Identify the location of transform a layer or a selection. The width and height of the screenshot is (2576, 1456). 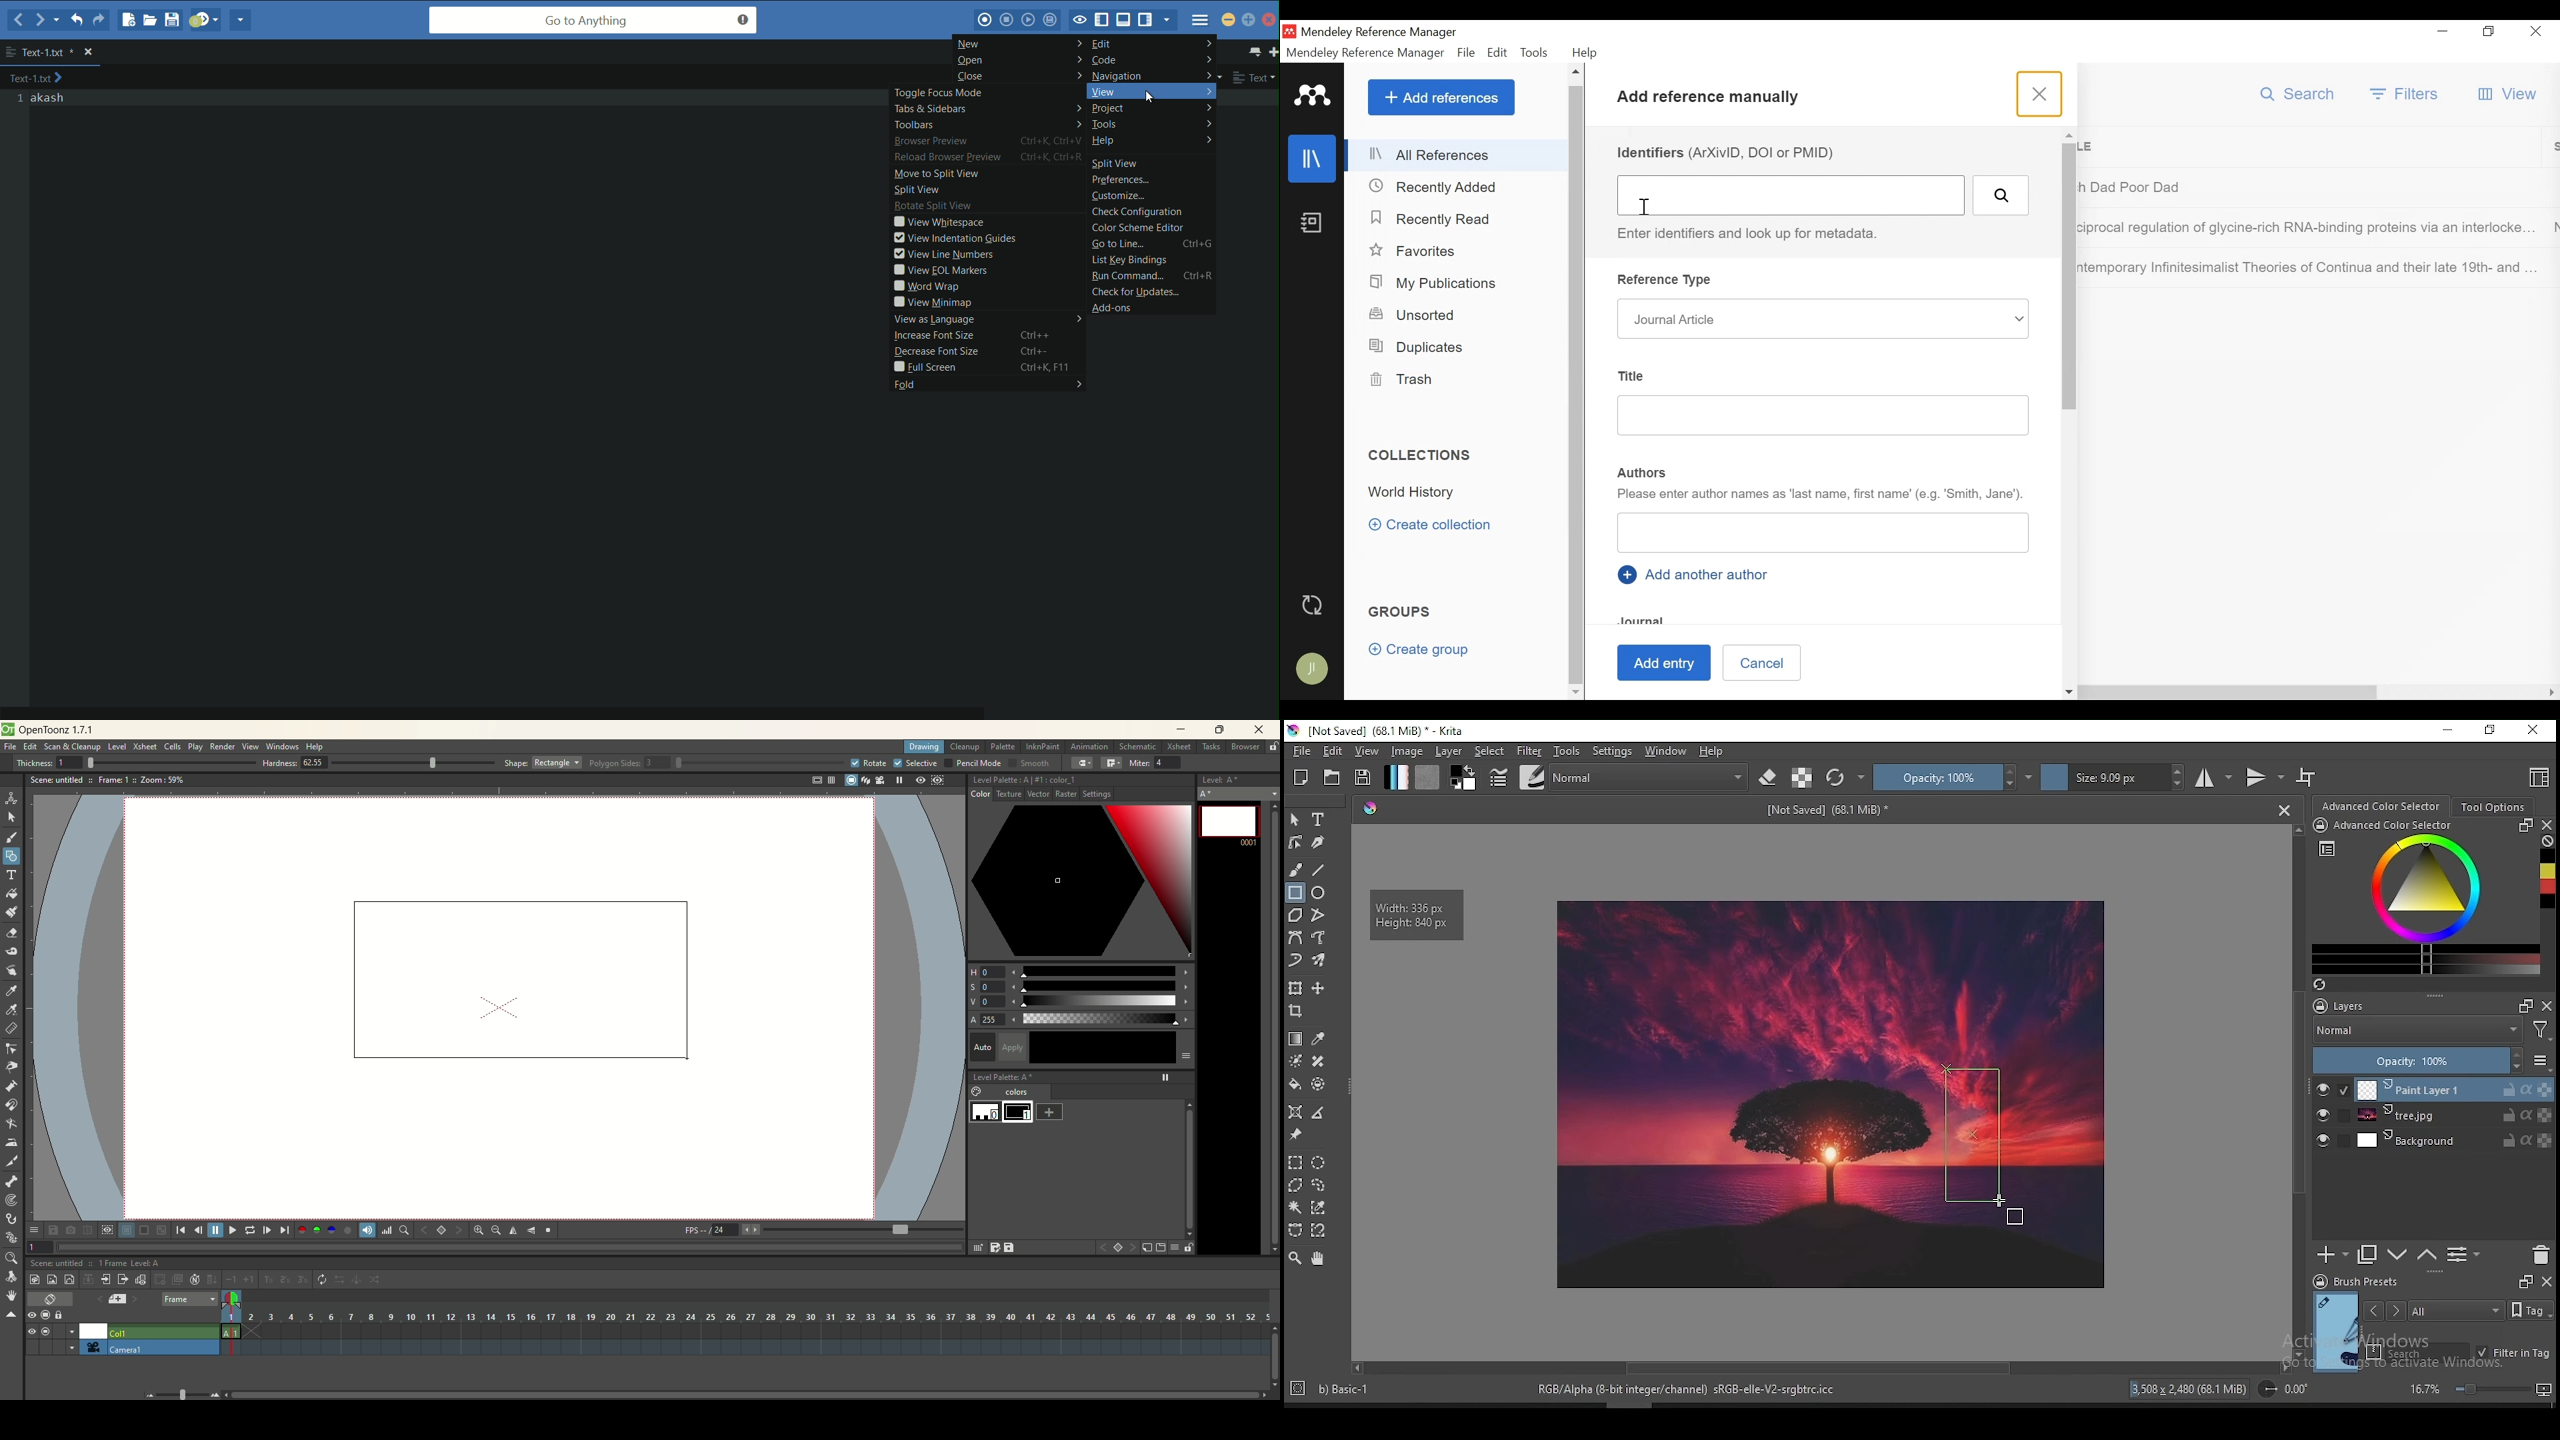
(1296, 989).